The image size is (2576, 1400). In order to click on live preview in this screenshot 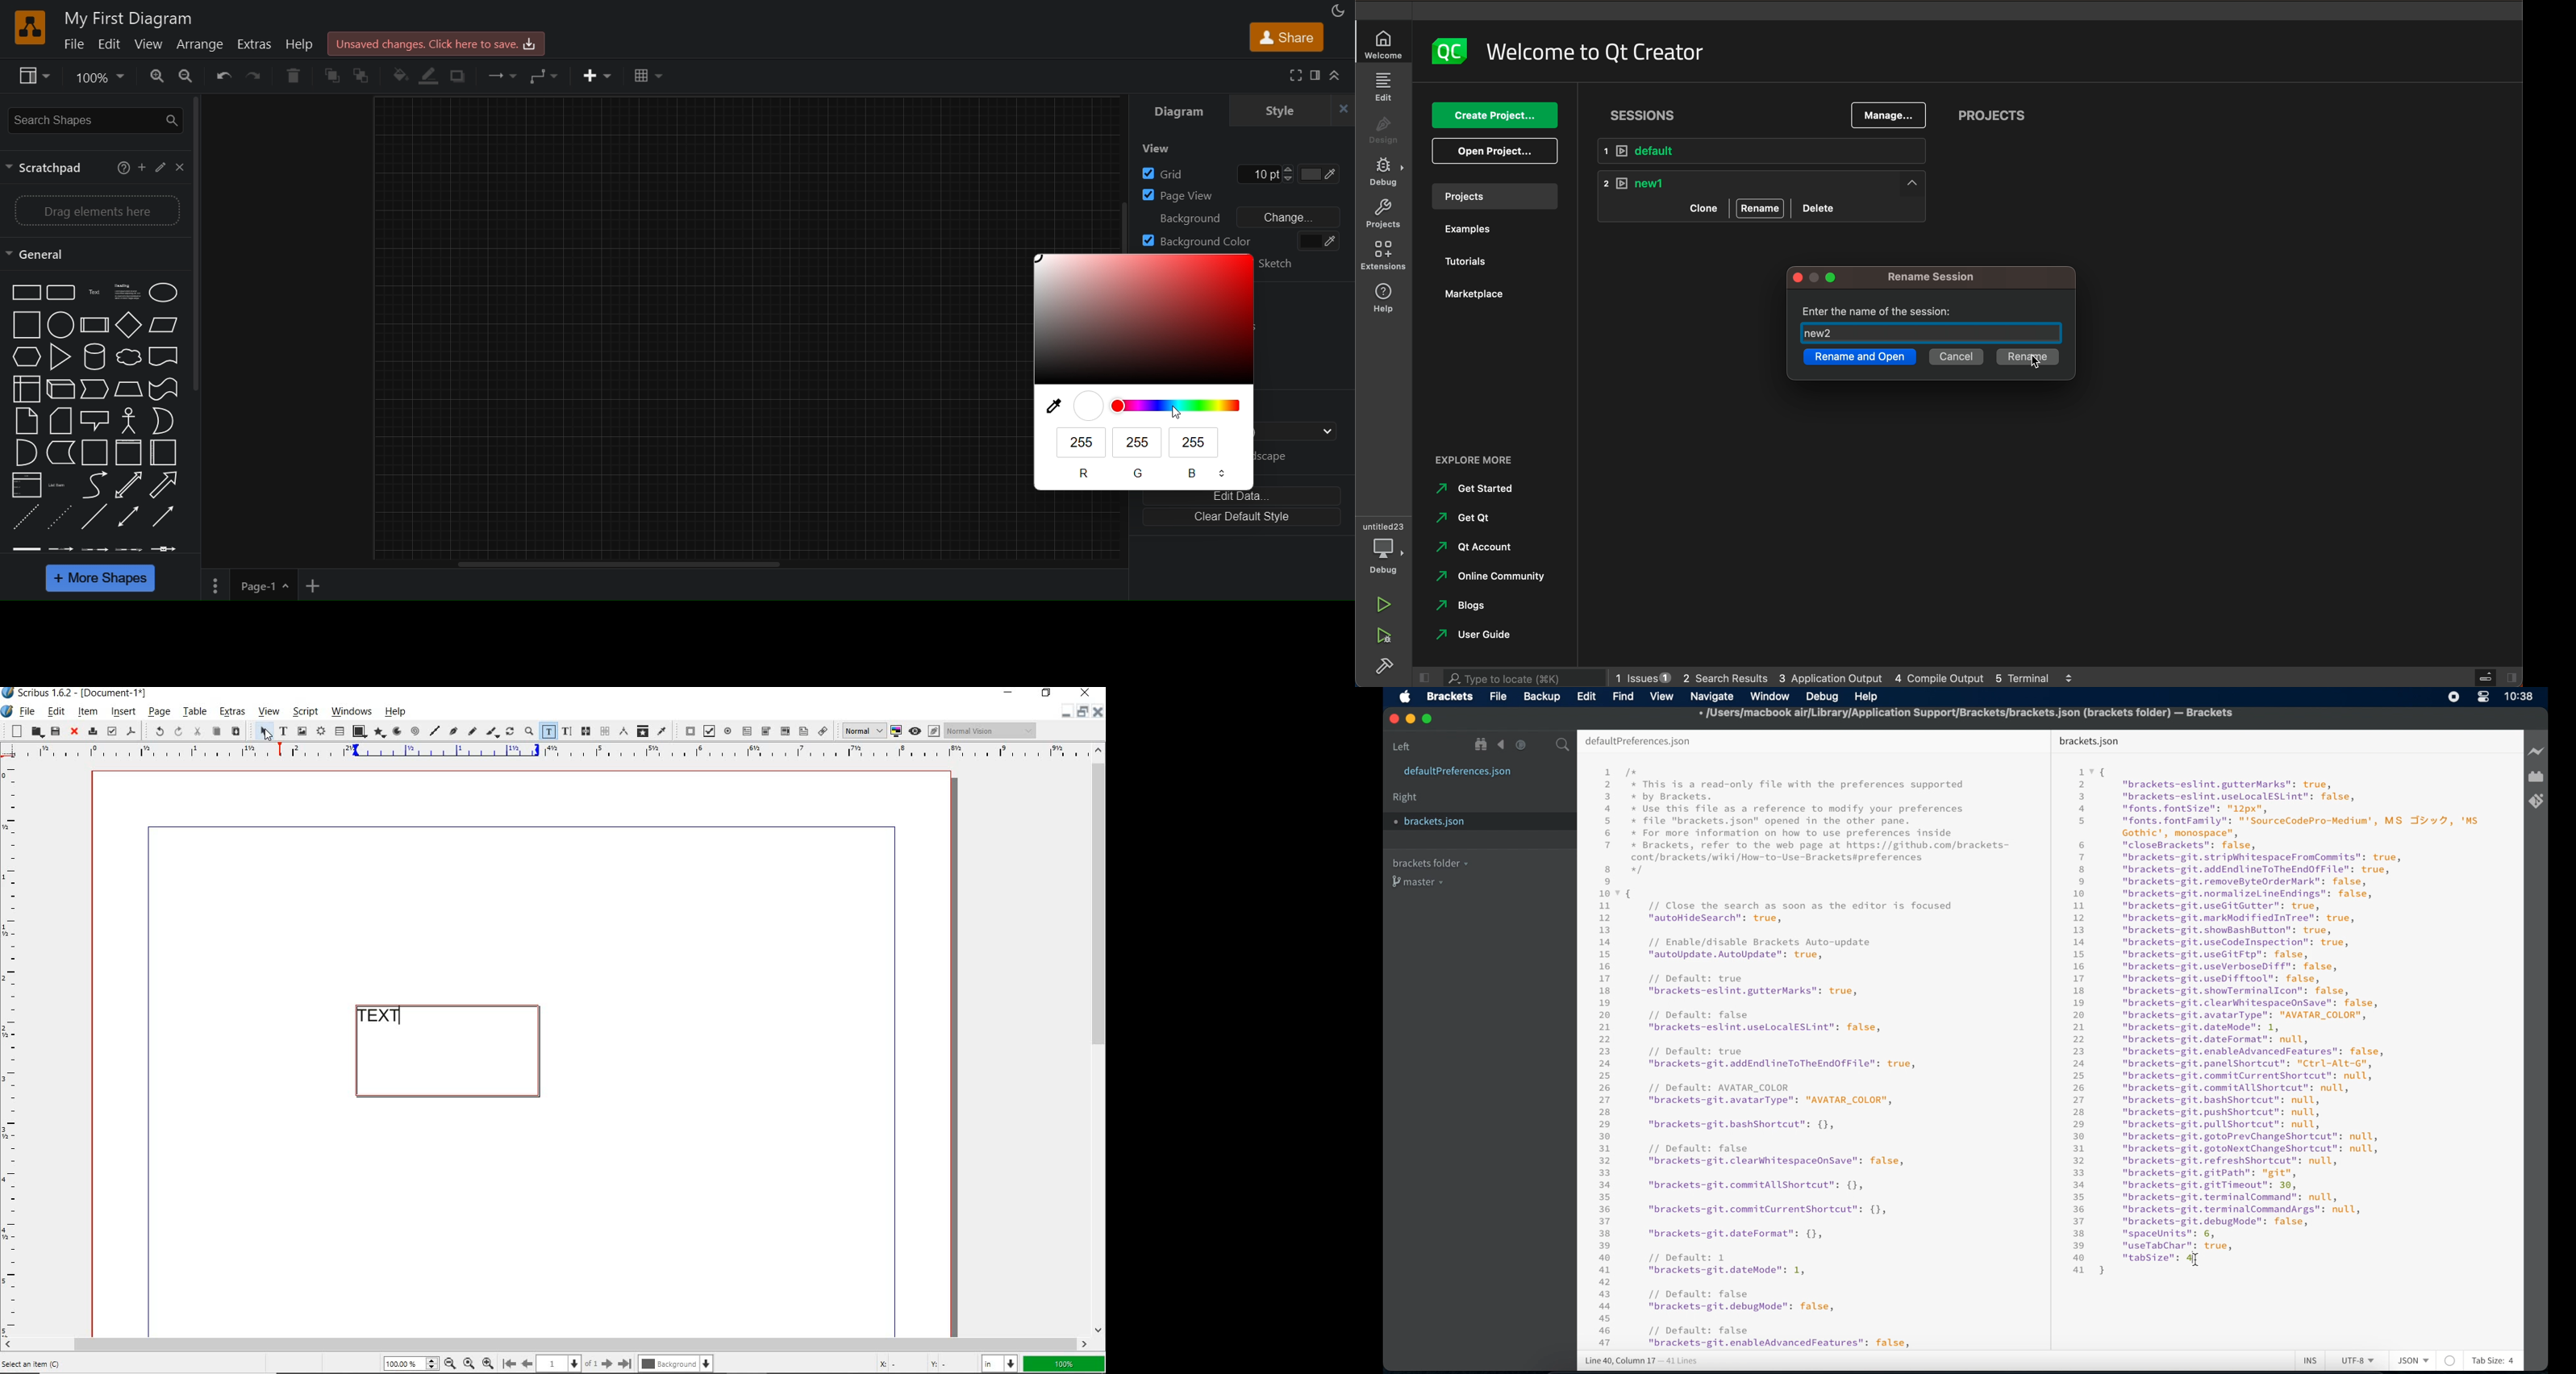, I will do `click(2538, 751)`.